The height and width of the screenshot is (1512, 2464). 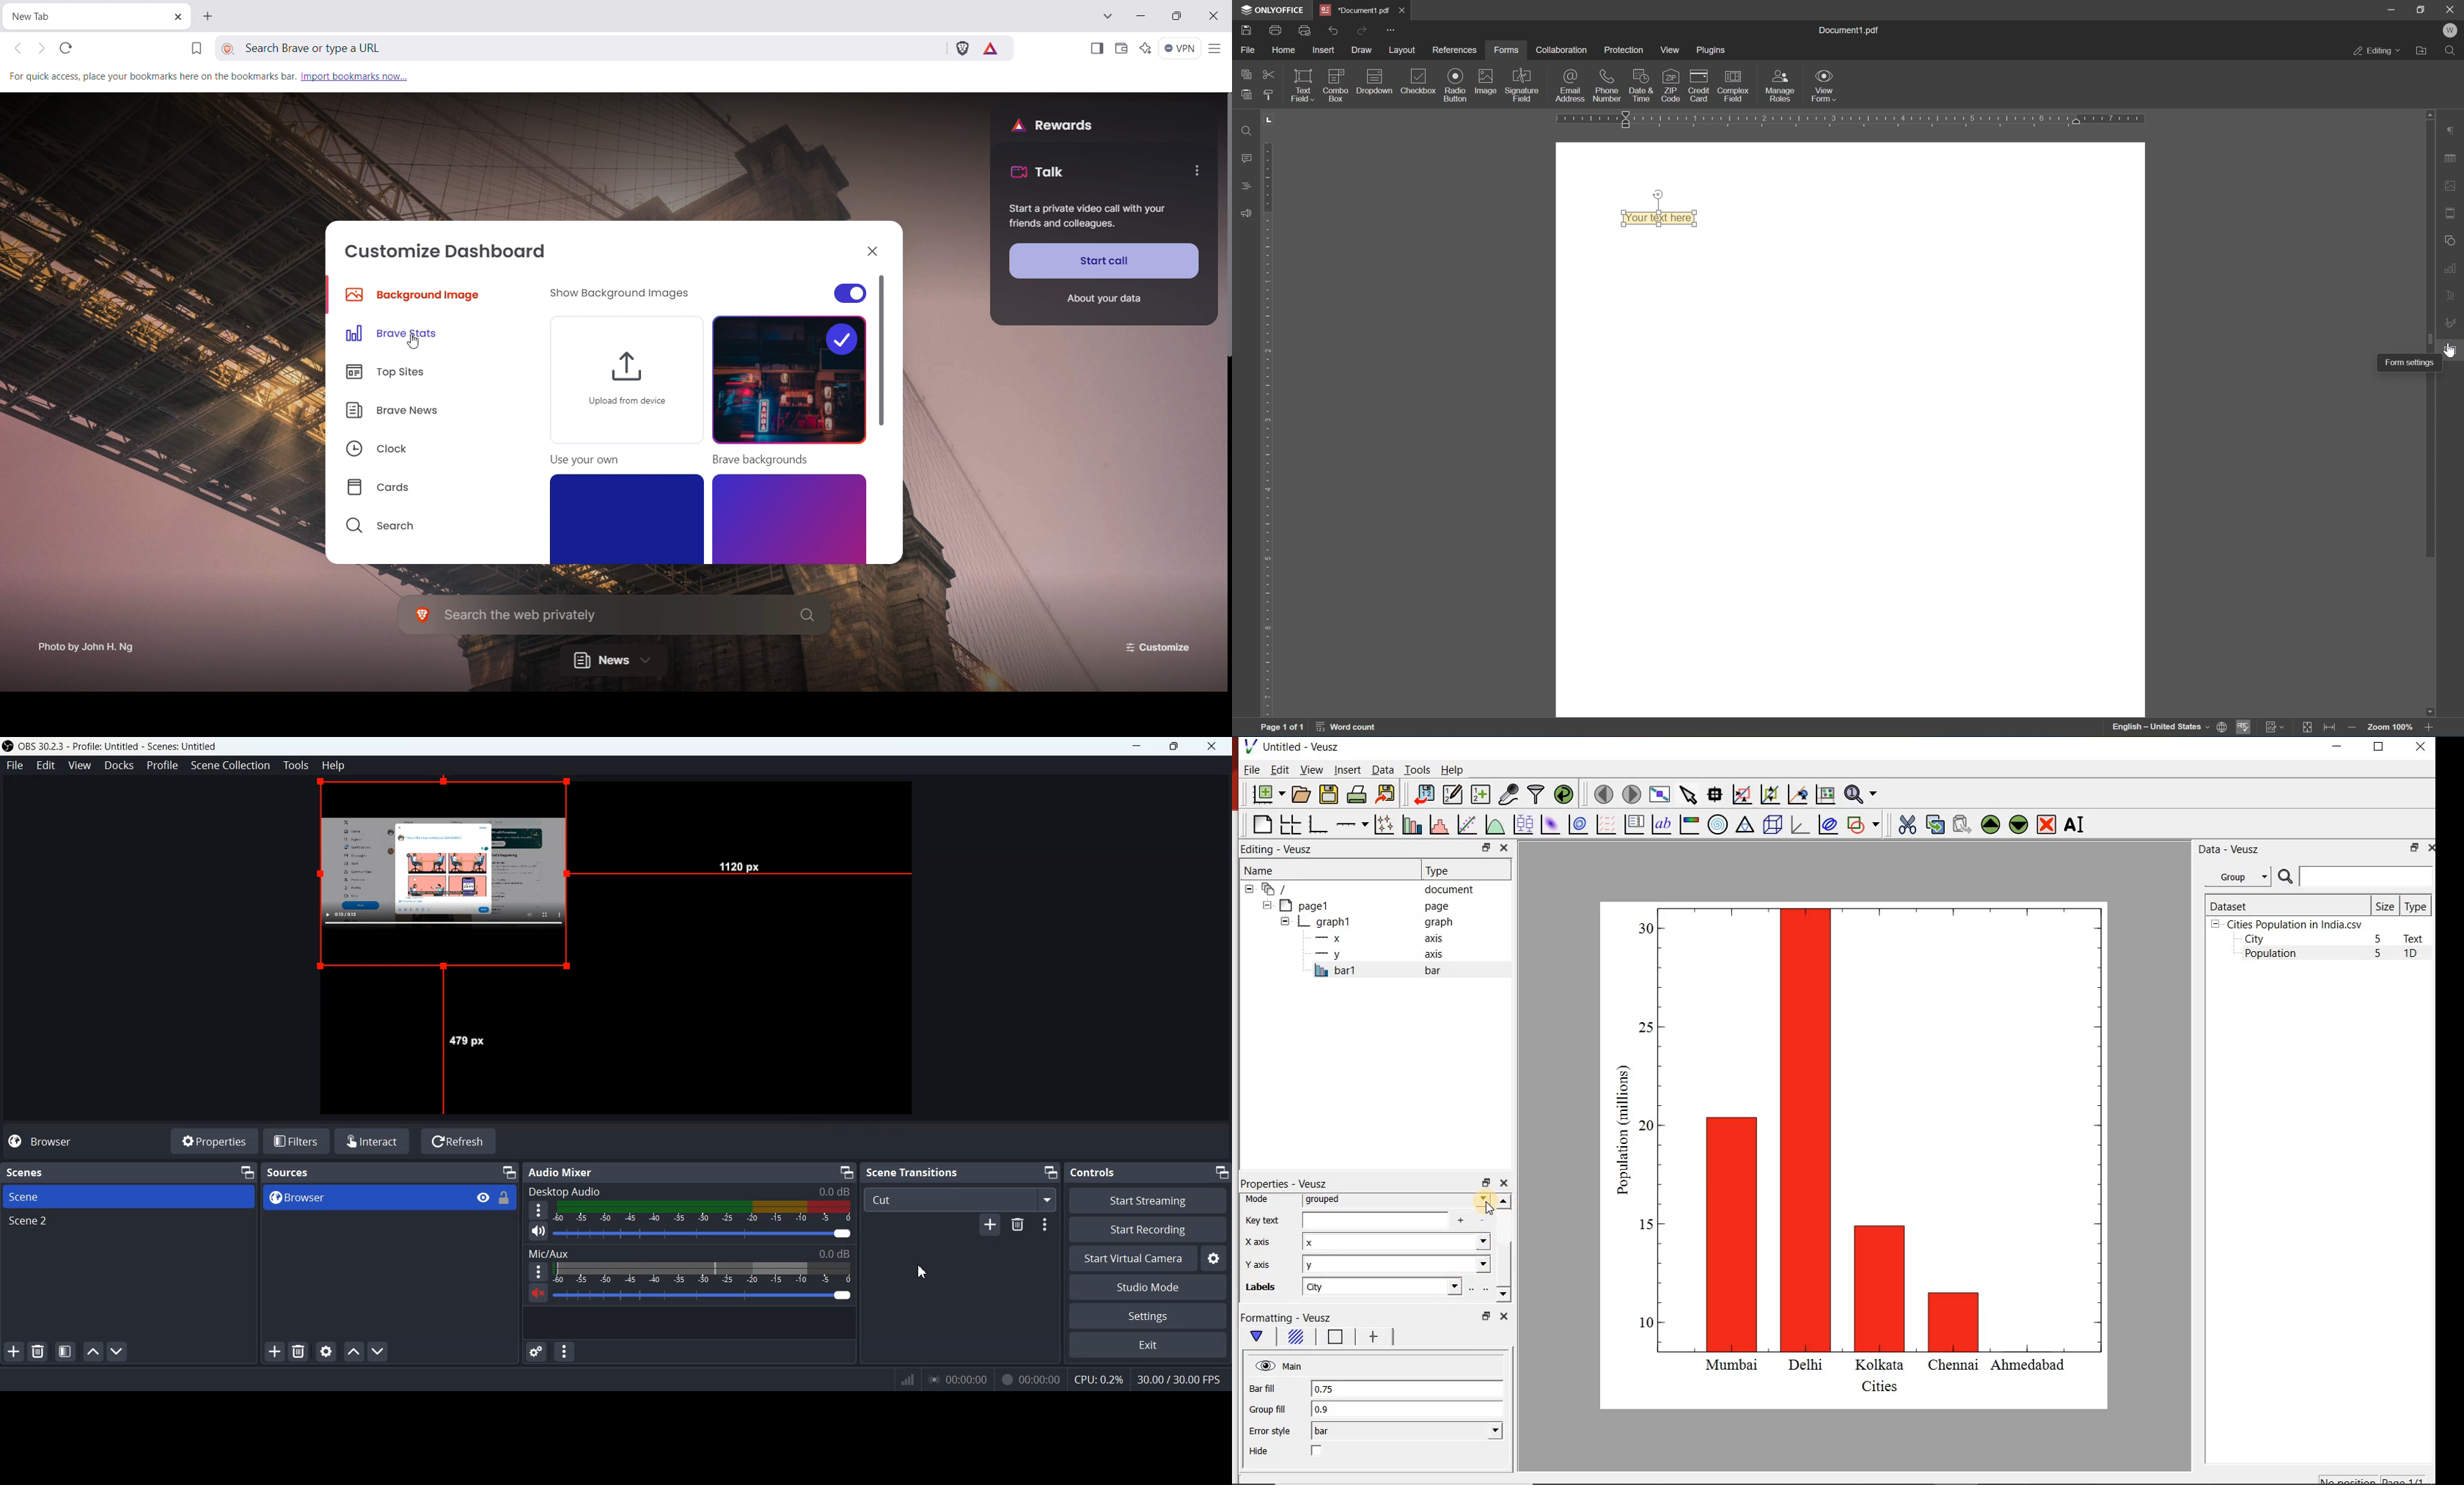 What do you see at coordinates (1099, 1380) in the screenshot?
I see `` at bounding box center [1099, 1380].